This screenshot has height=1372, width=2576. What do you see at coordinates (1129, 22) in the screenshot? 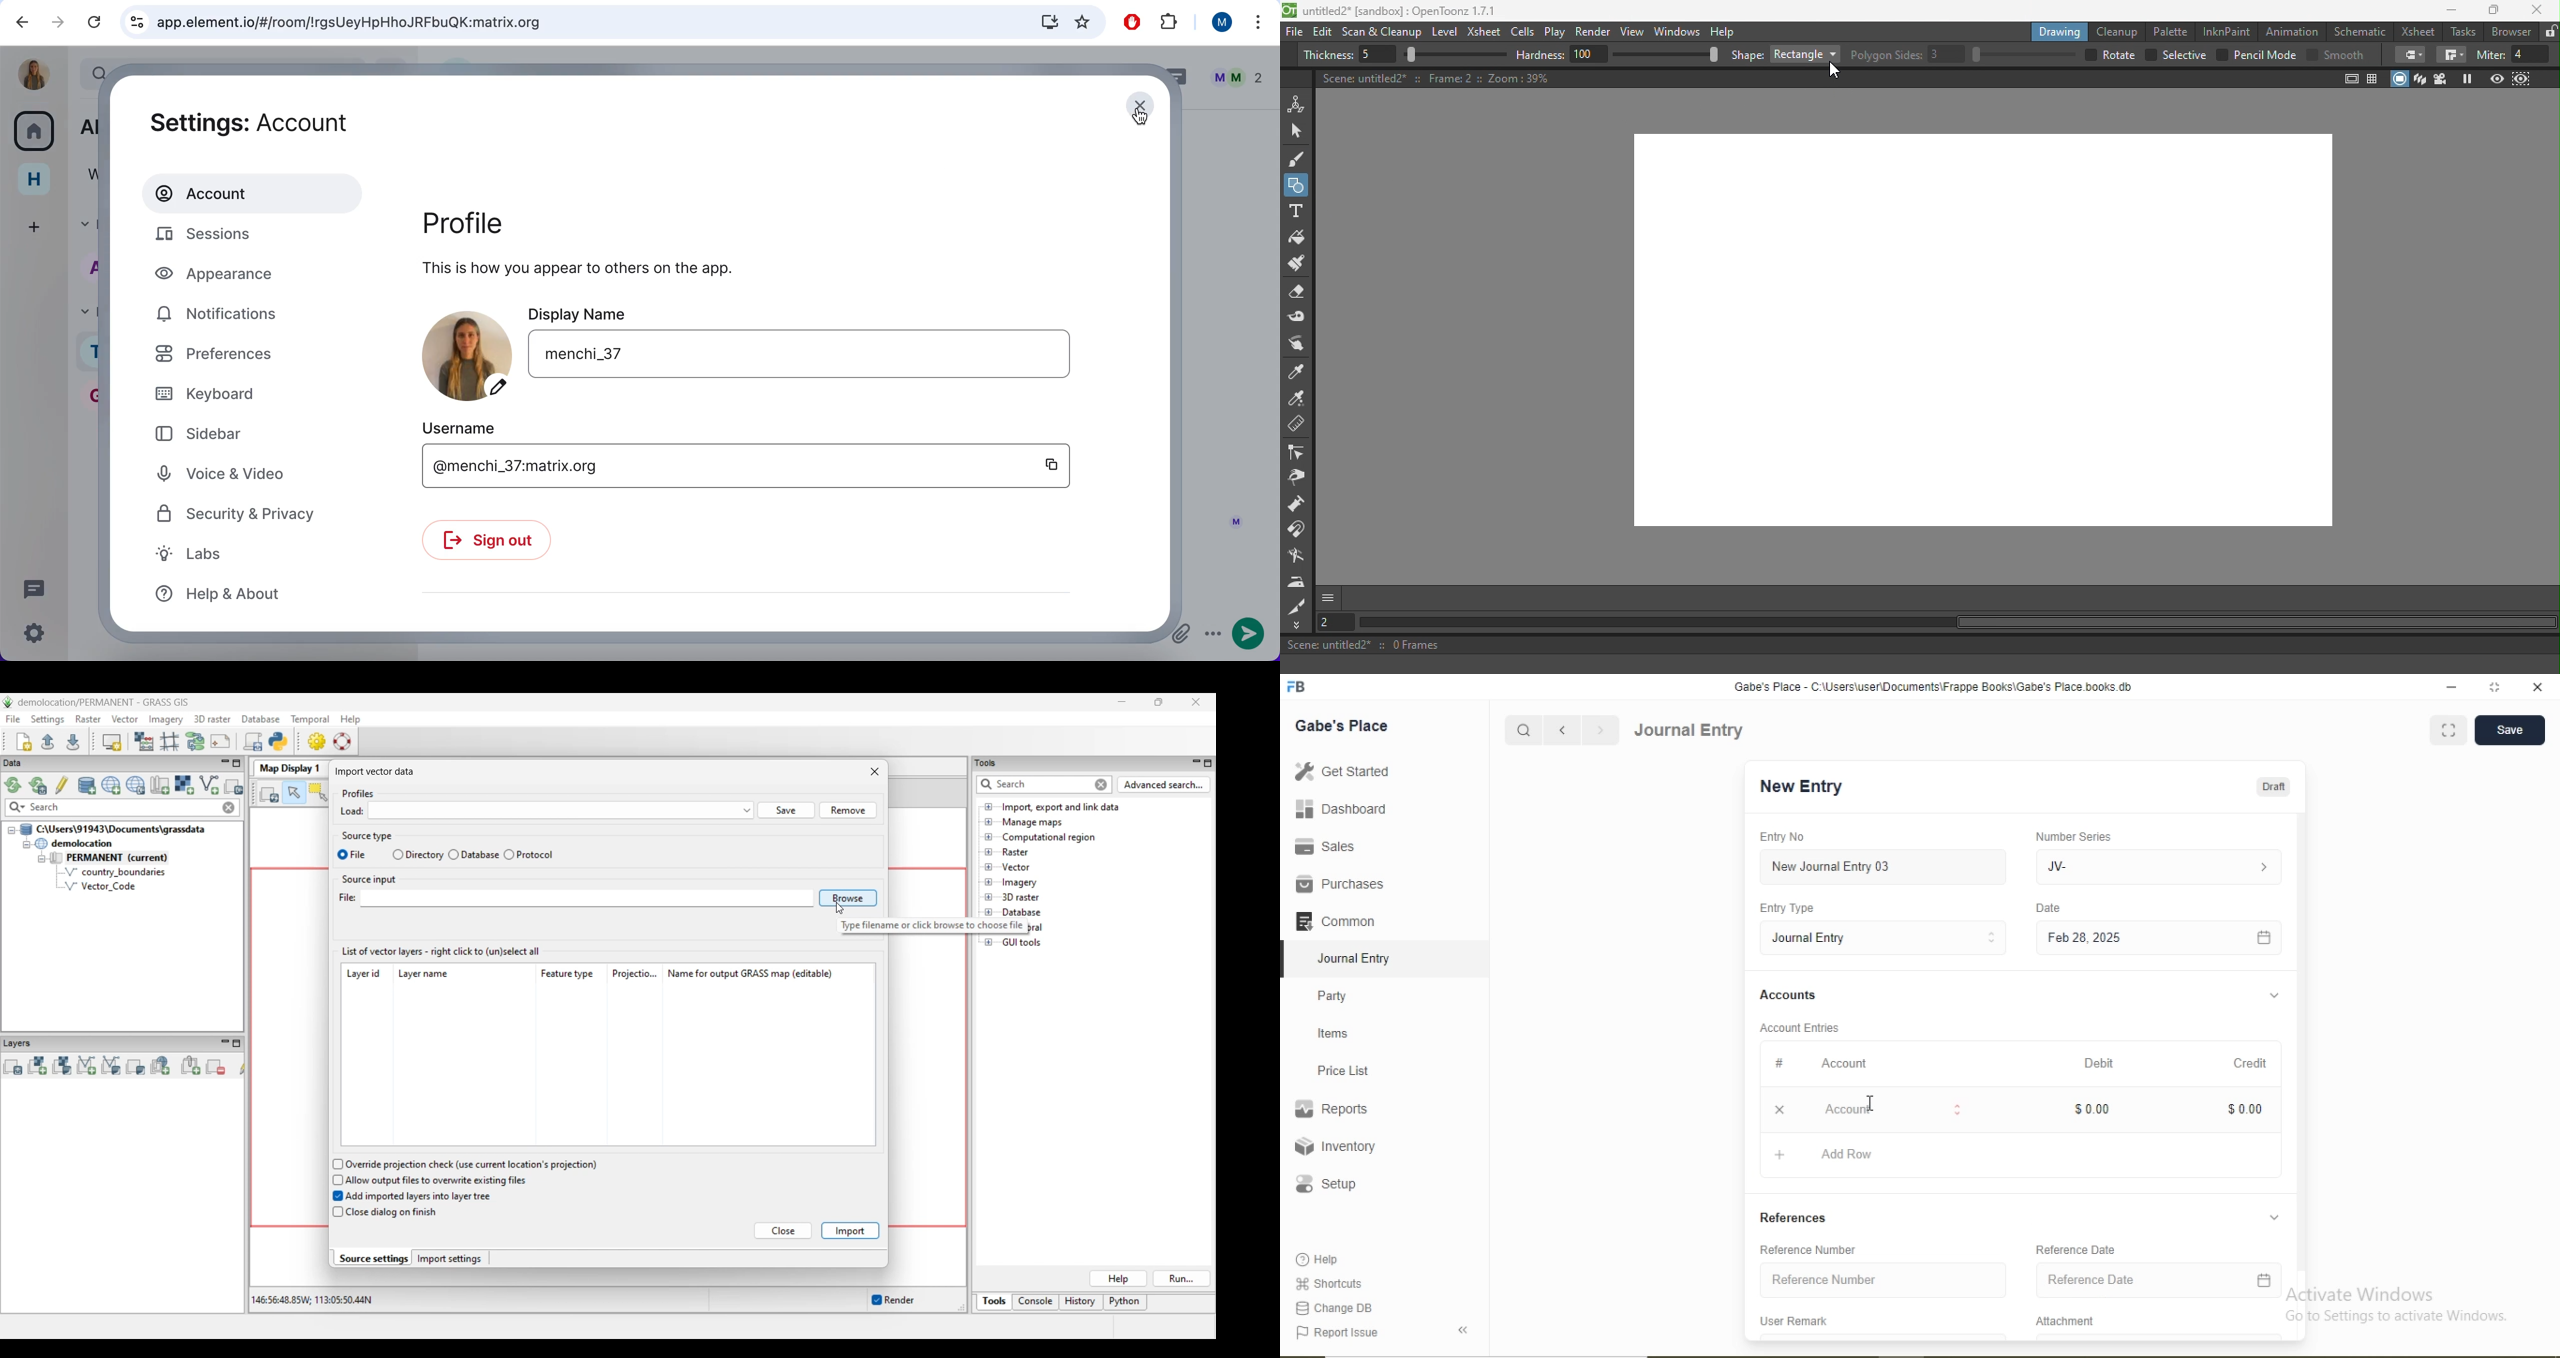
I see `ad block` at bounding box center [1129, 22].